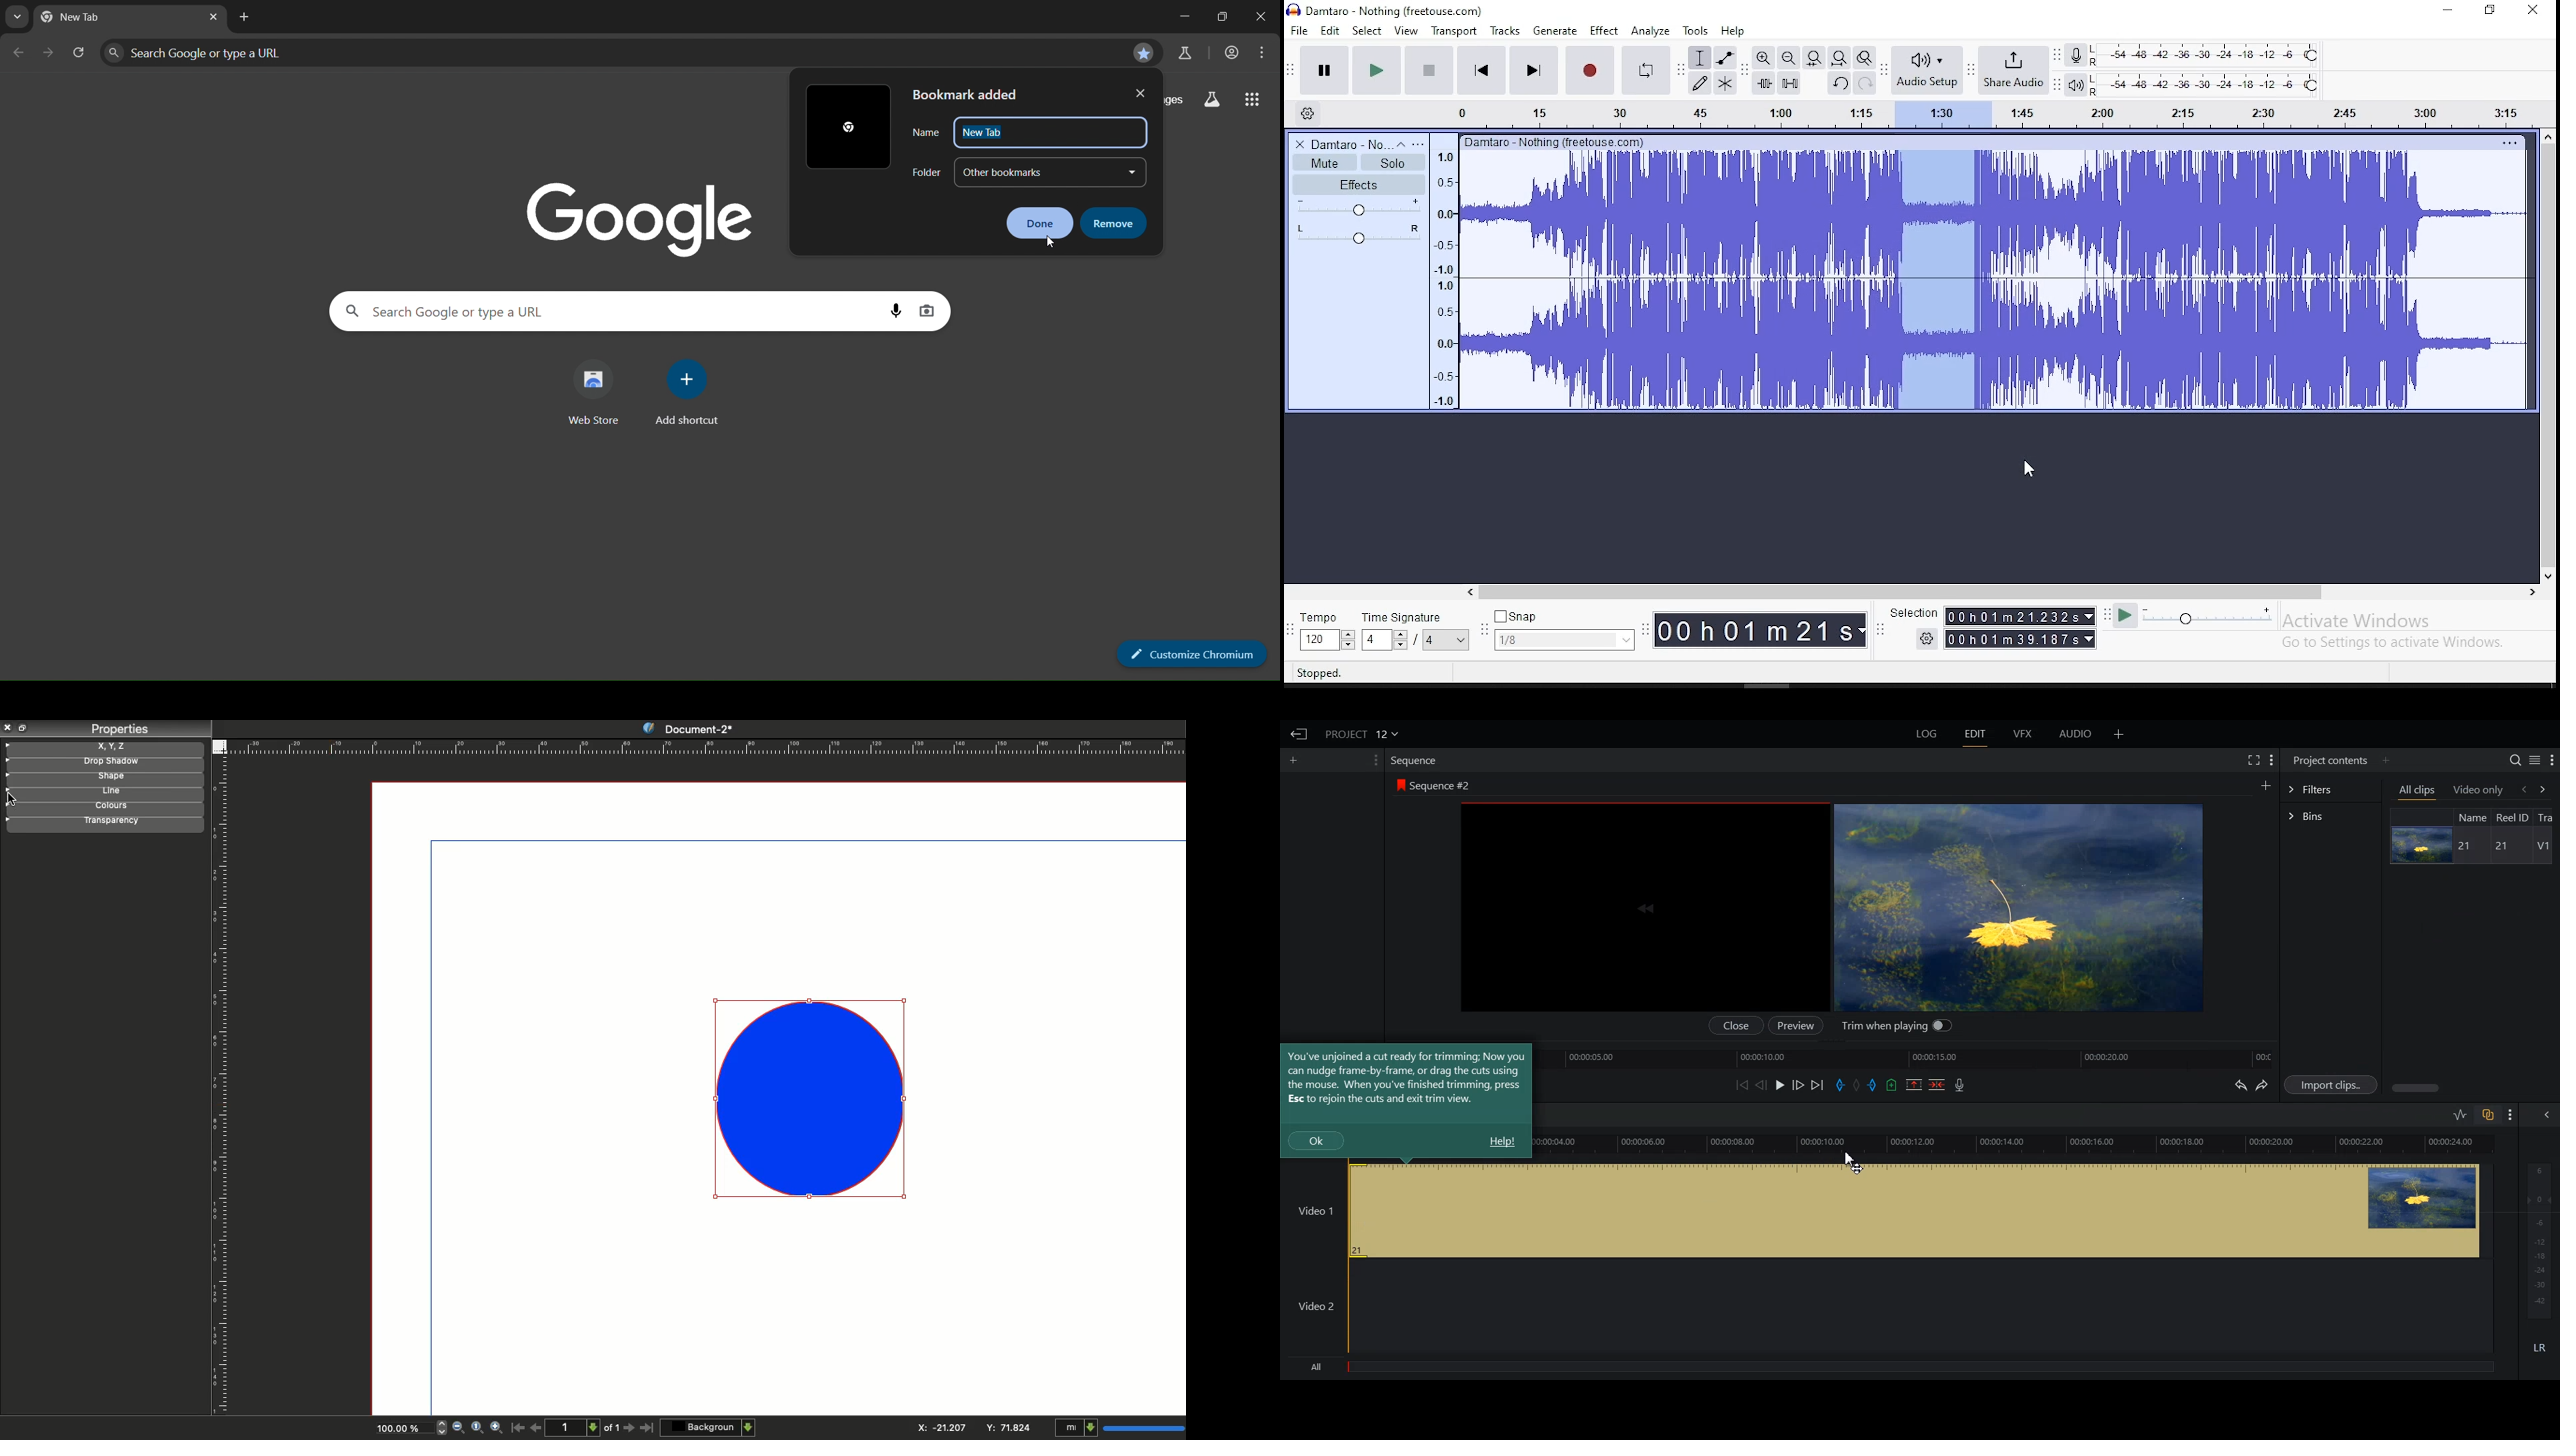  What do you see at coordinates (966, 95) in the screenshot?
I see `bookmark added` at bounding box center [966, 95].